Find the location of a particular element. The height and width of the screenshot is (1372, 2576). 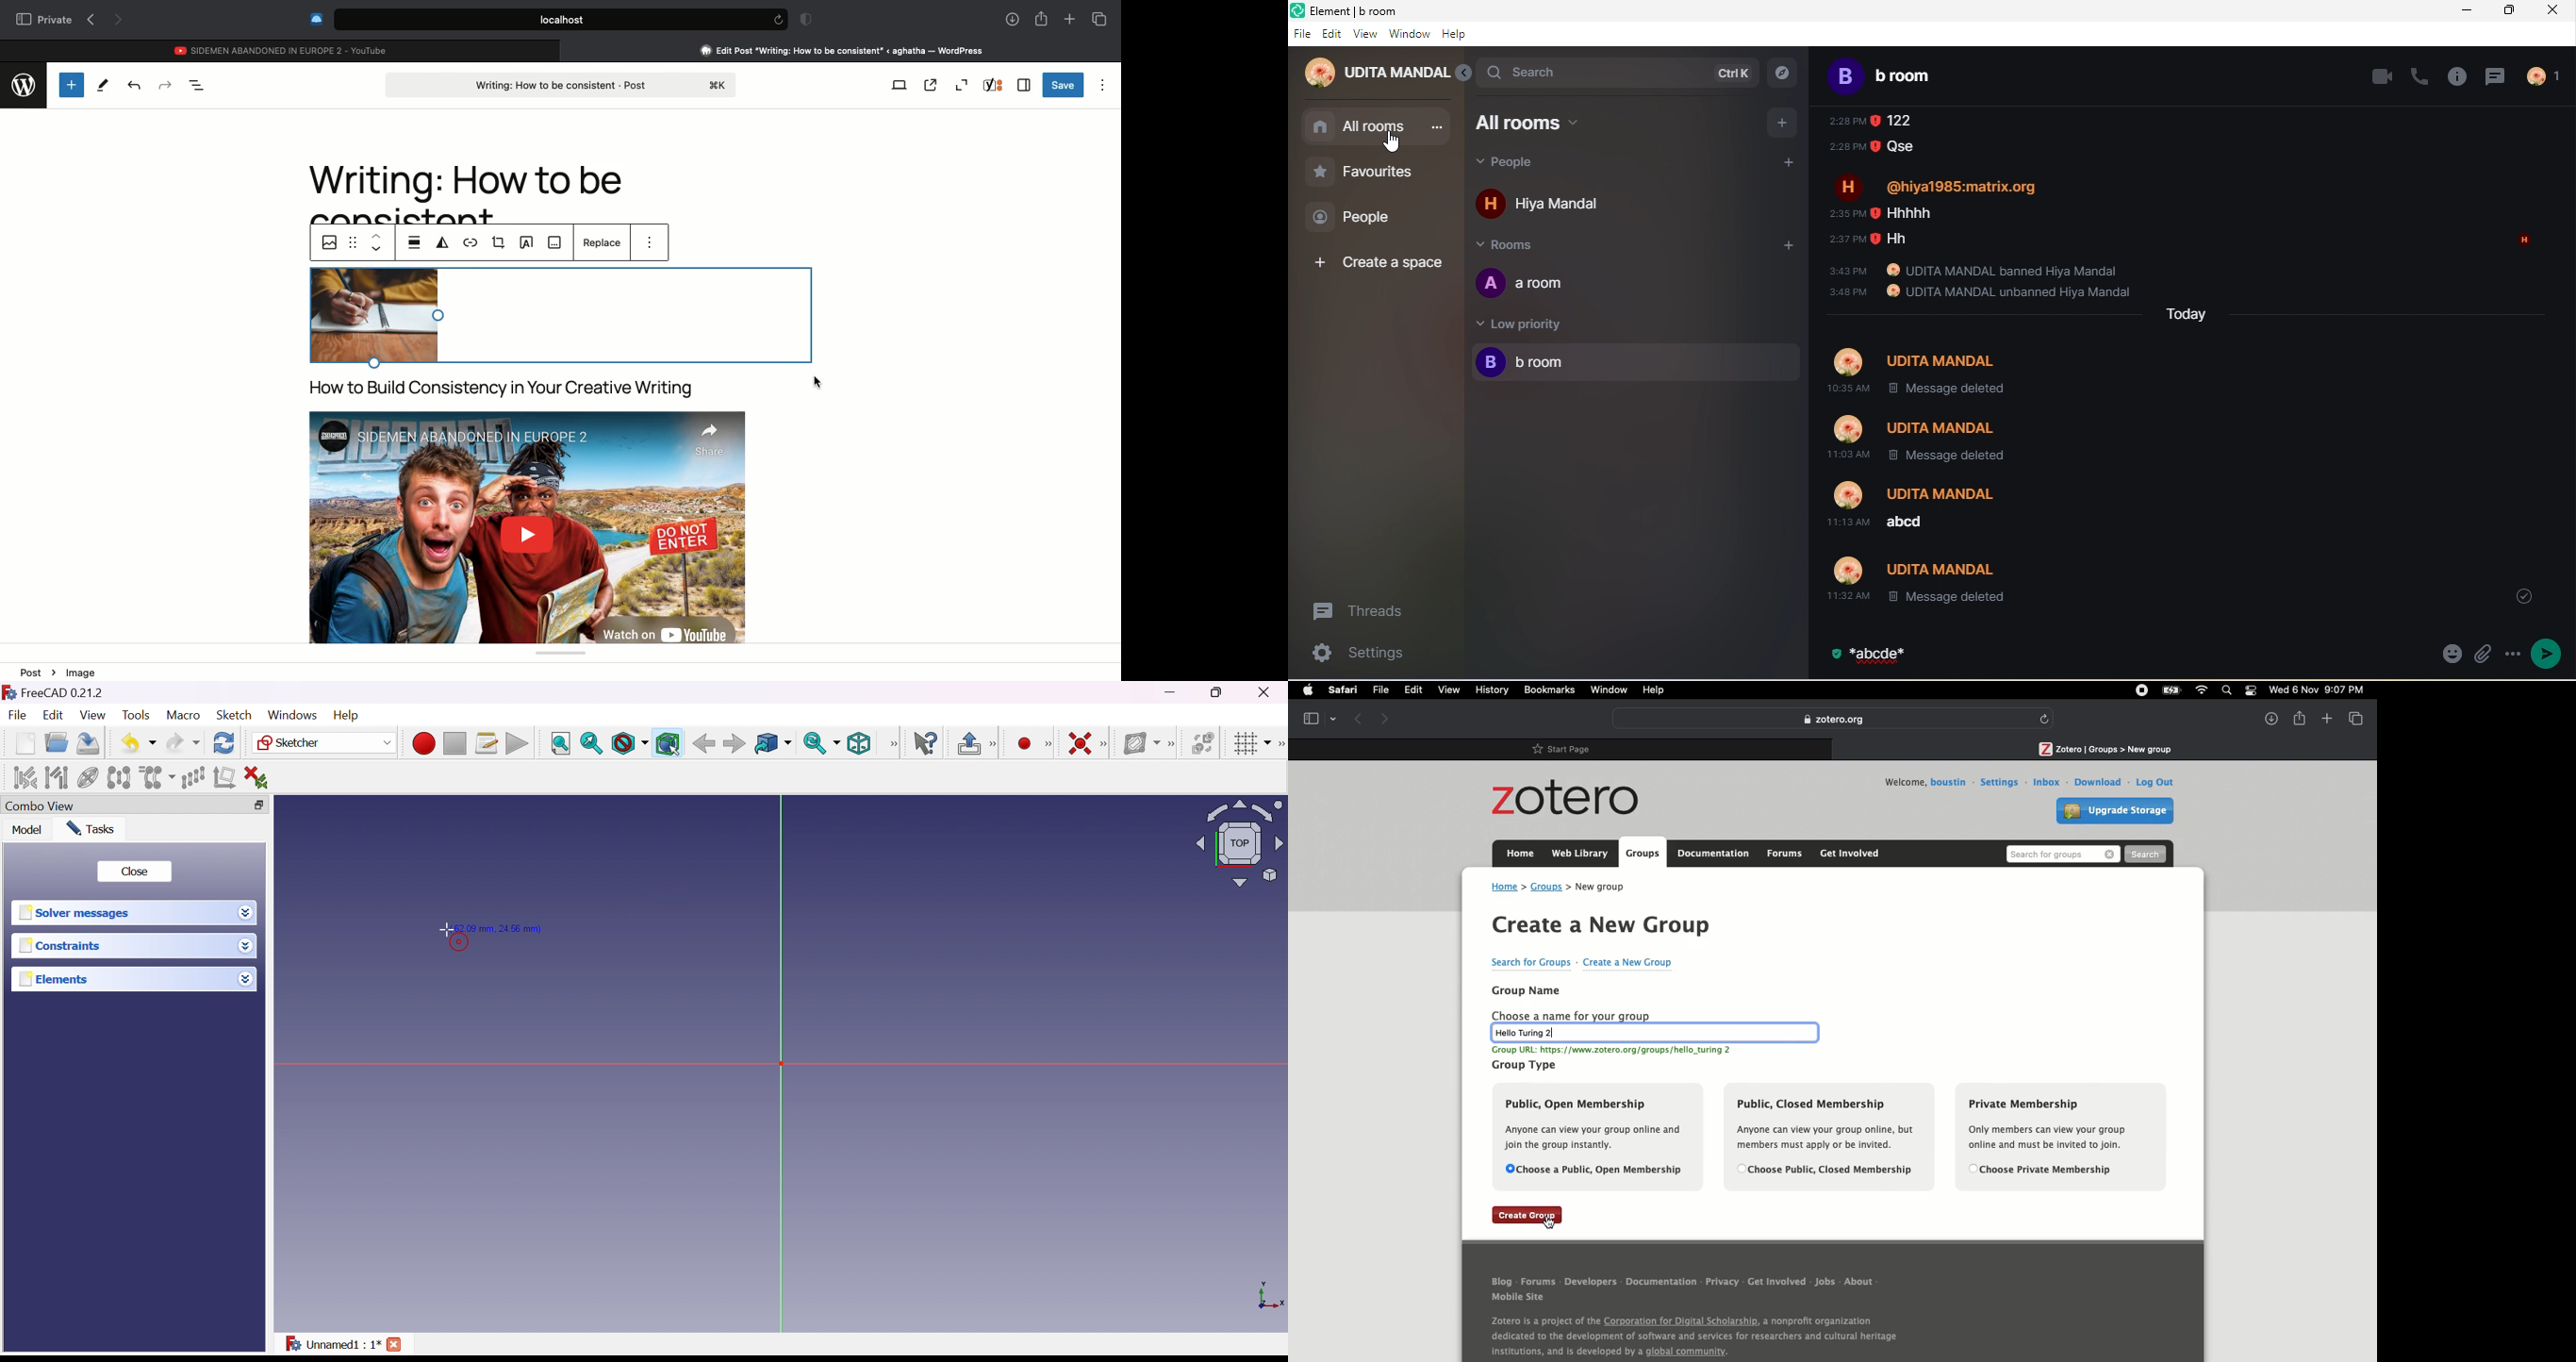

Cursor is located at coordinates (1549, 1223).